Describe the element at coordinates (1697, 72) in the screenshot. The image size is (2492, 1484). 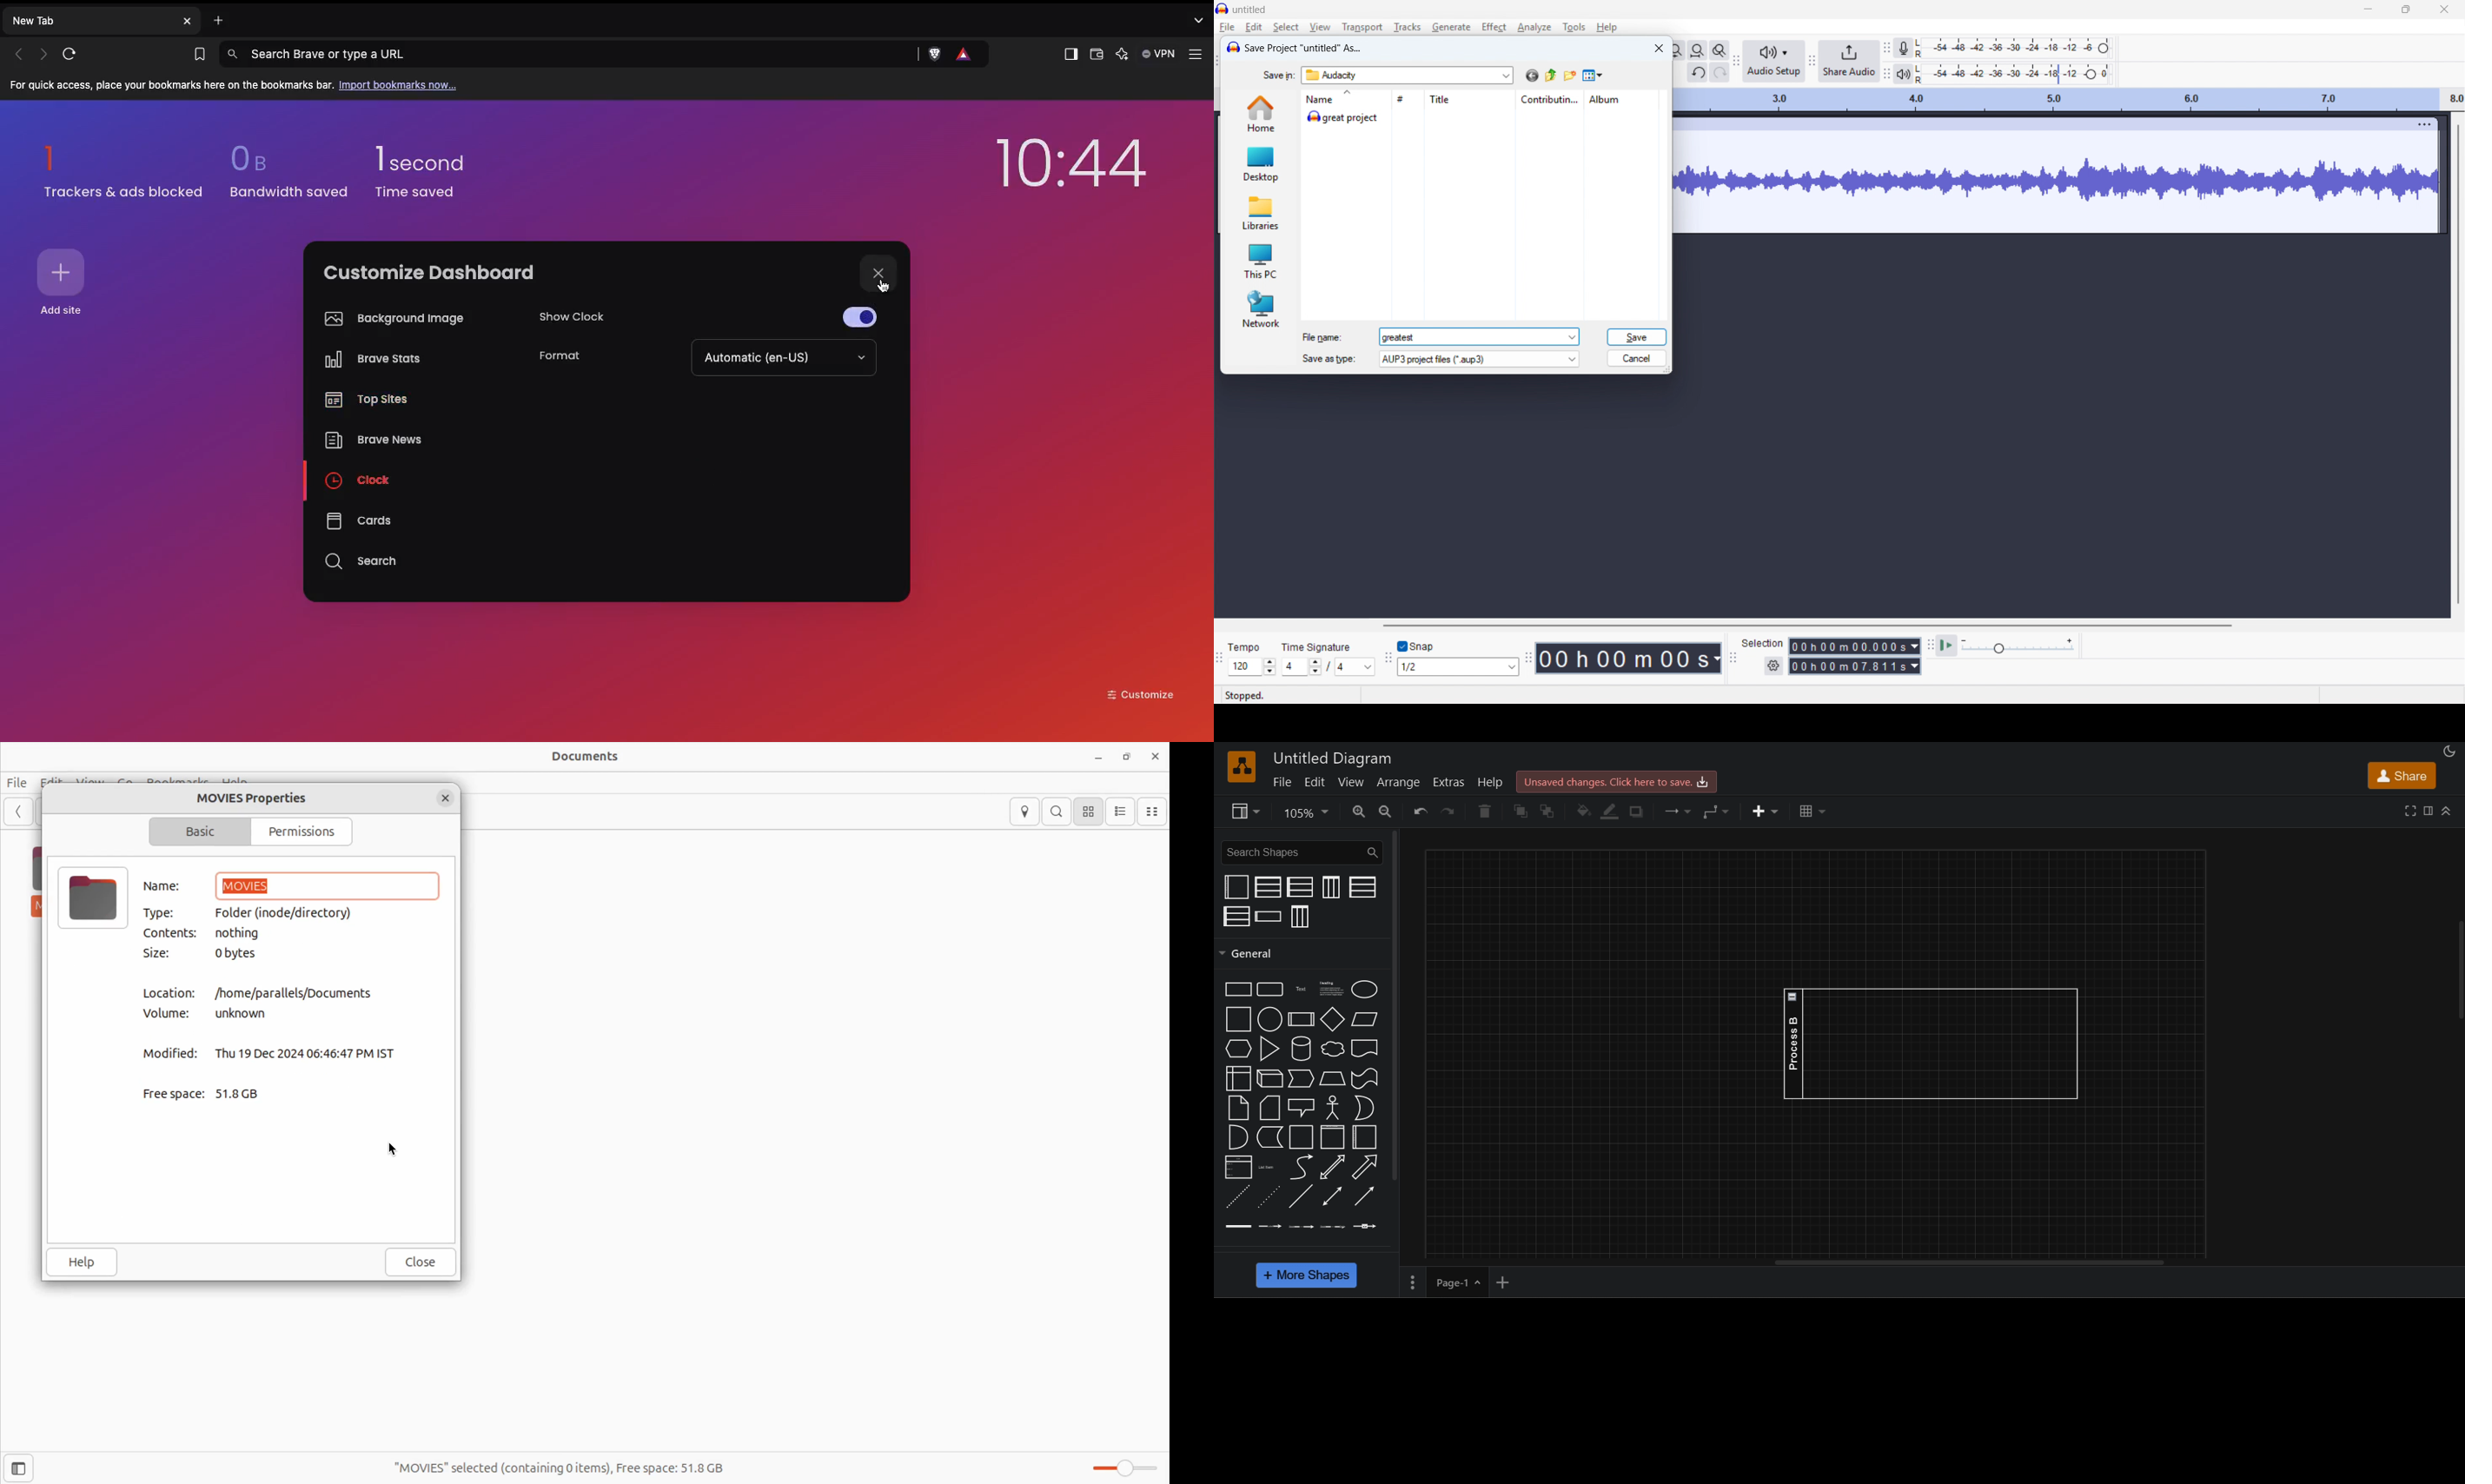
I see `undo` at that location.